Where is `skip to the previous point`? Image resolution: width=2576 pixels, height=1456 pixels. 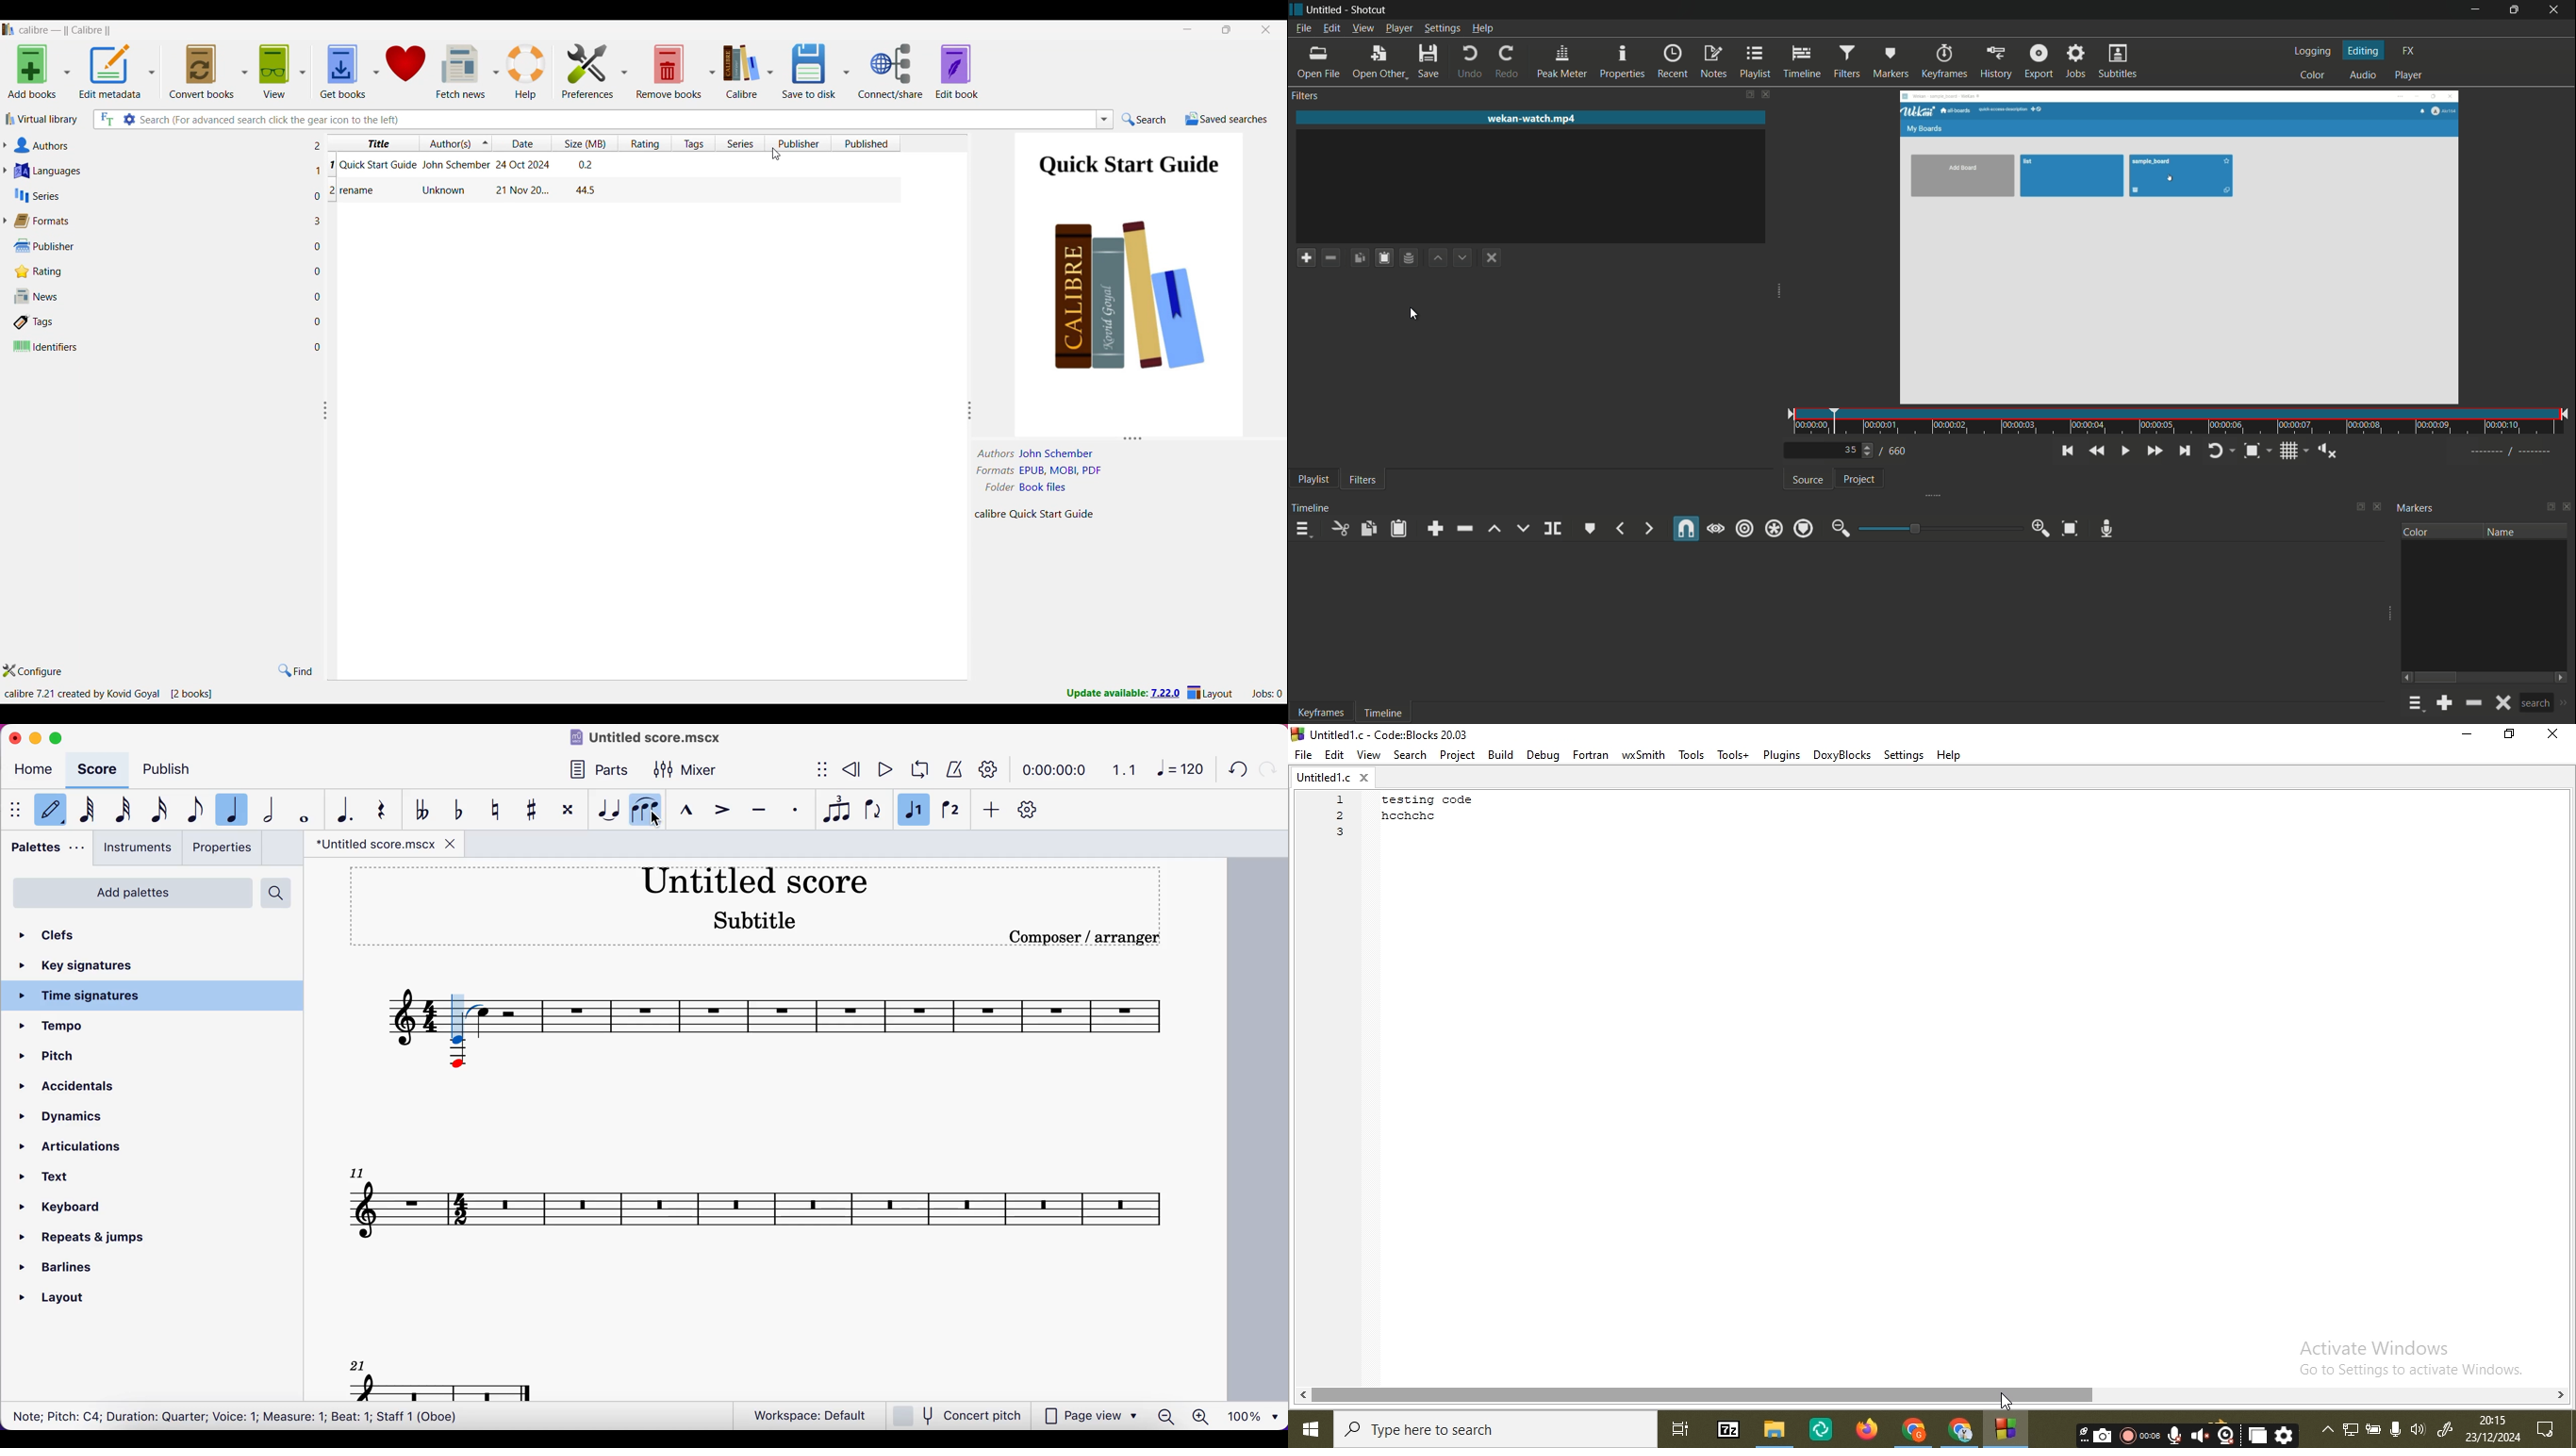
skip to the previous point is located at coordinates (2066, 451).